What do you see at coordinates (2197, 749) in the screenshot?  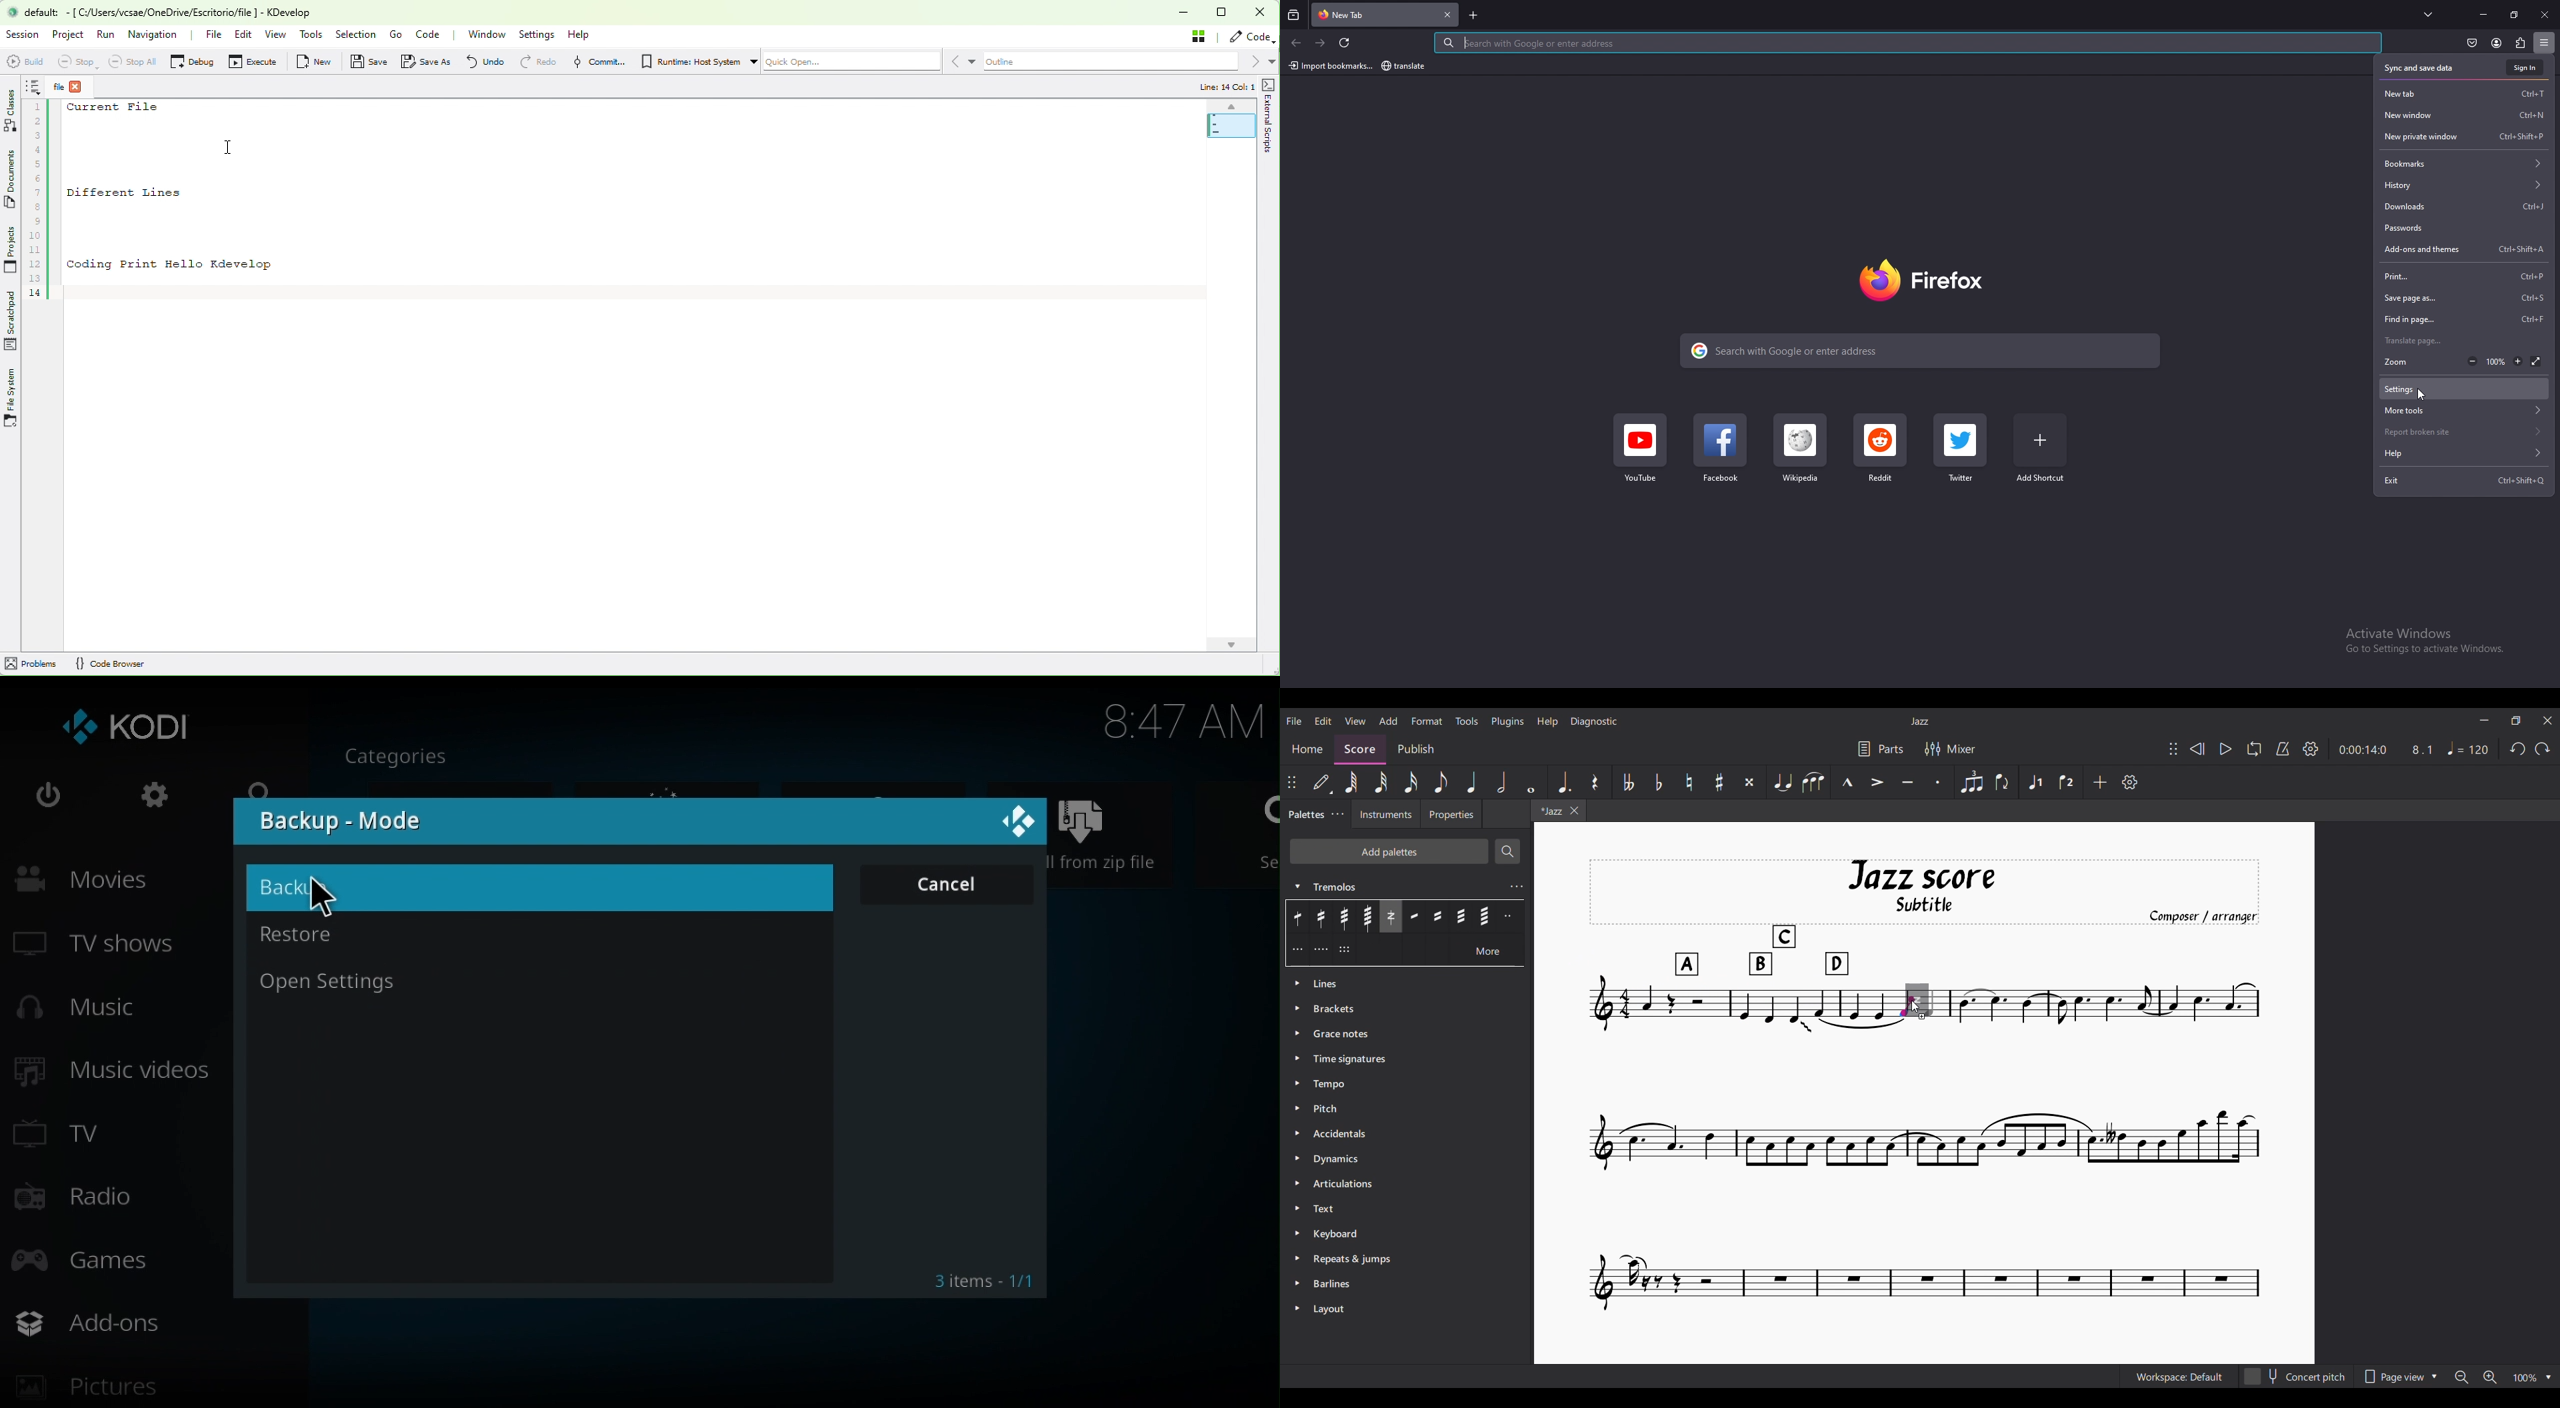 I see `Rewind` at bounding box center [2197, 749].